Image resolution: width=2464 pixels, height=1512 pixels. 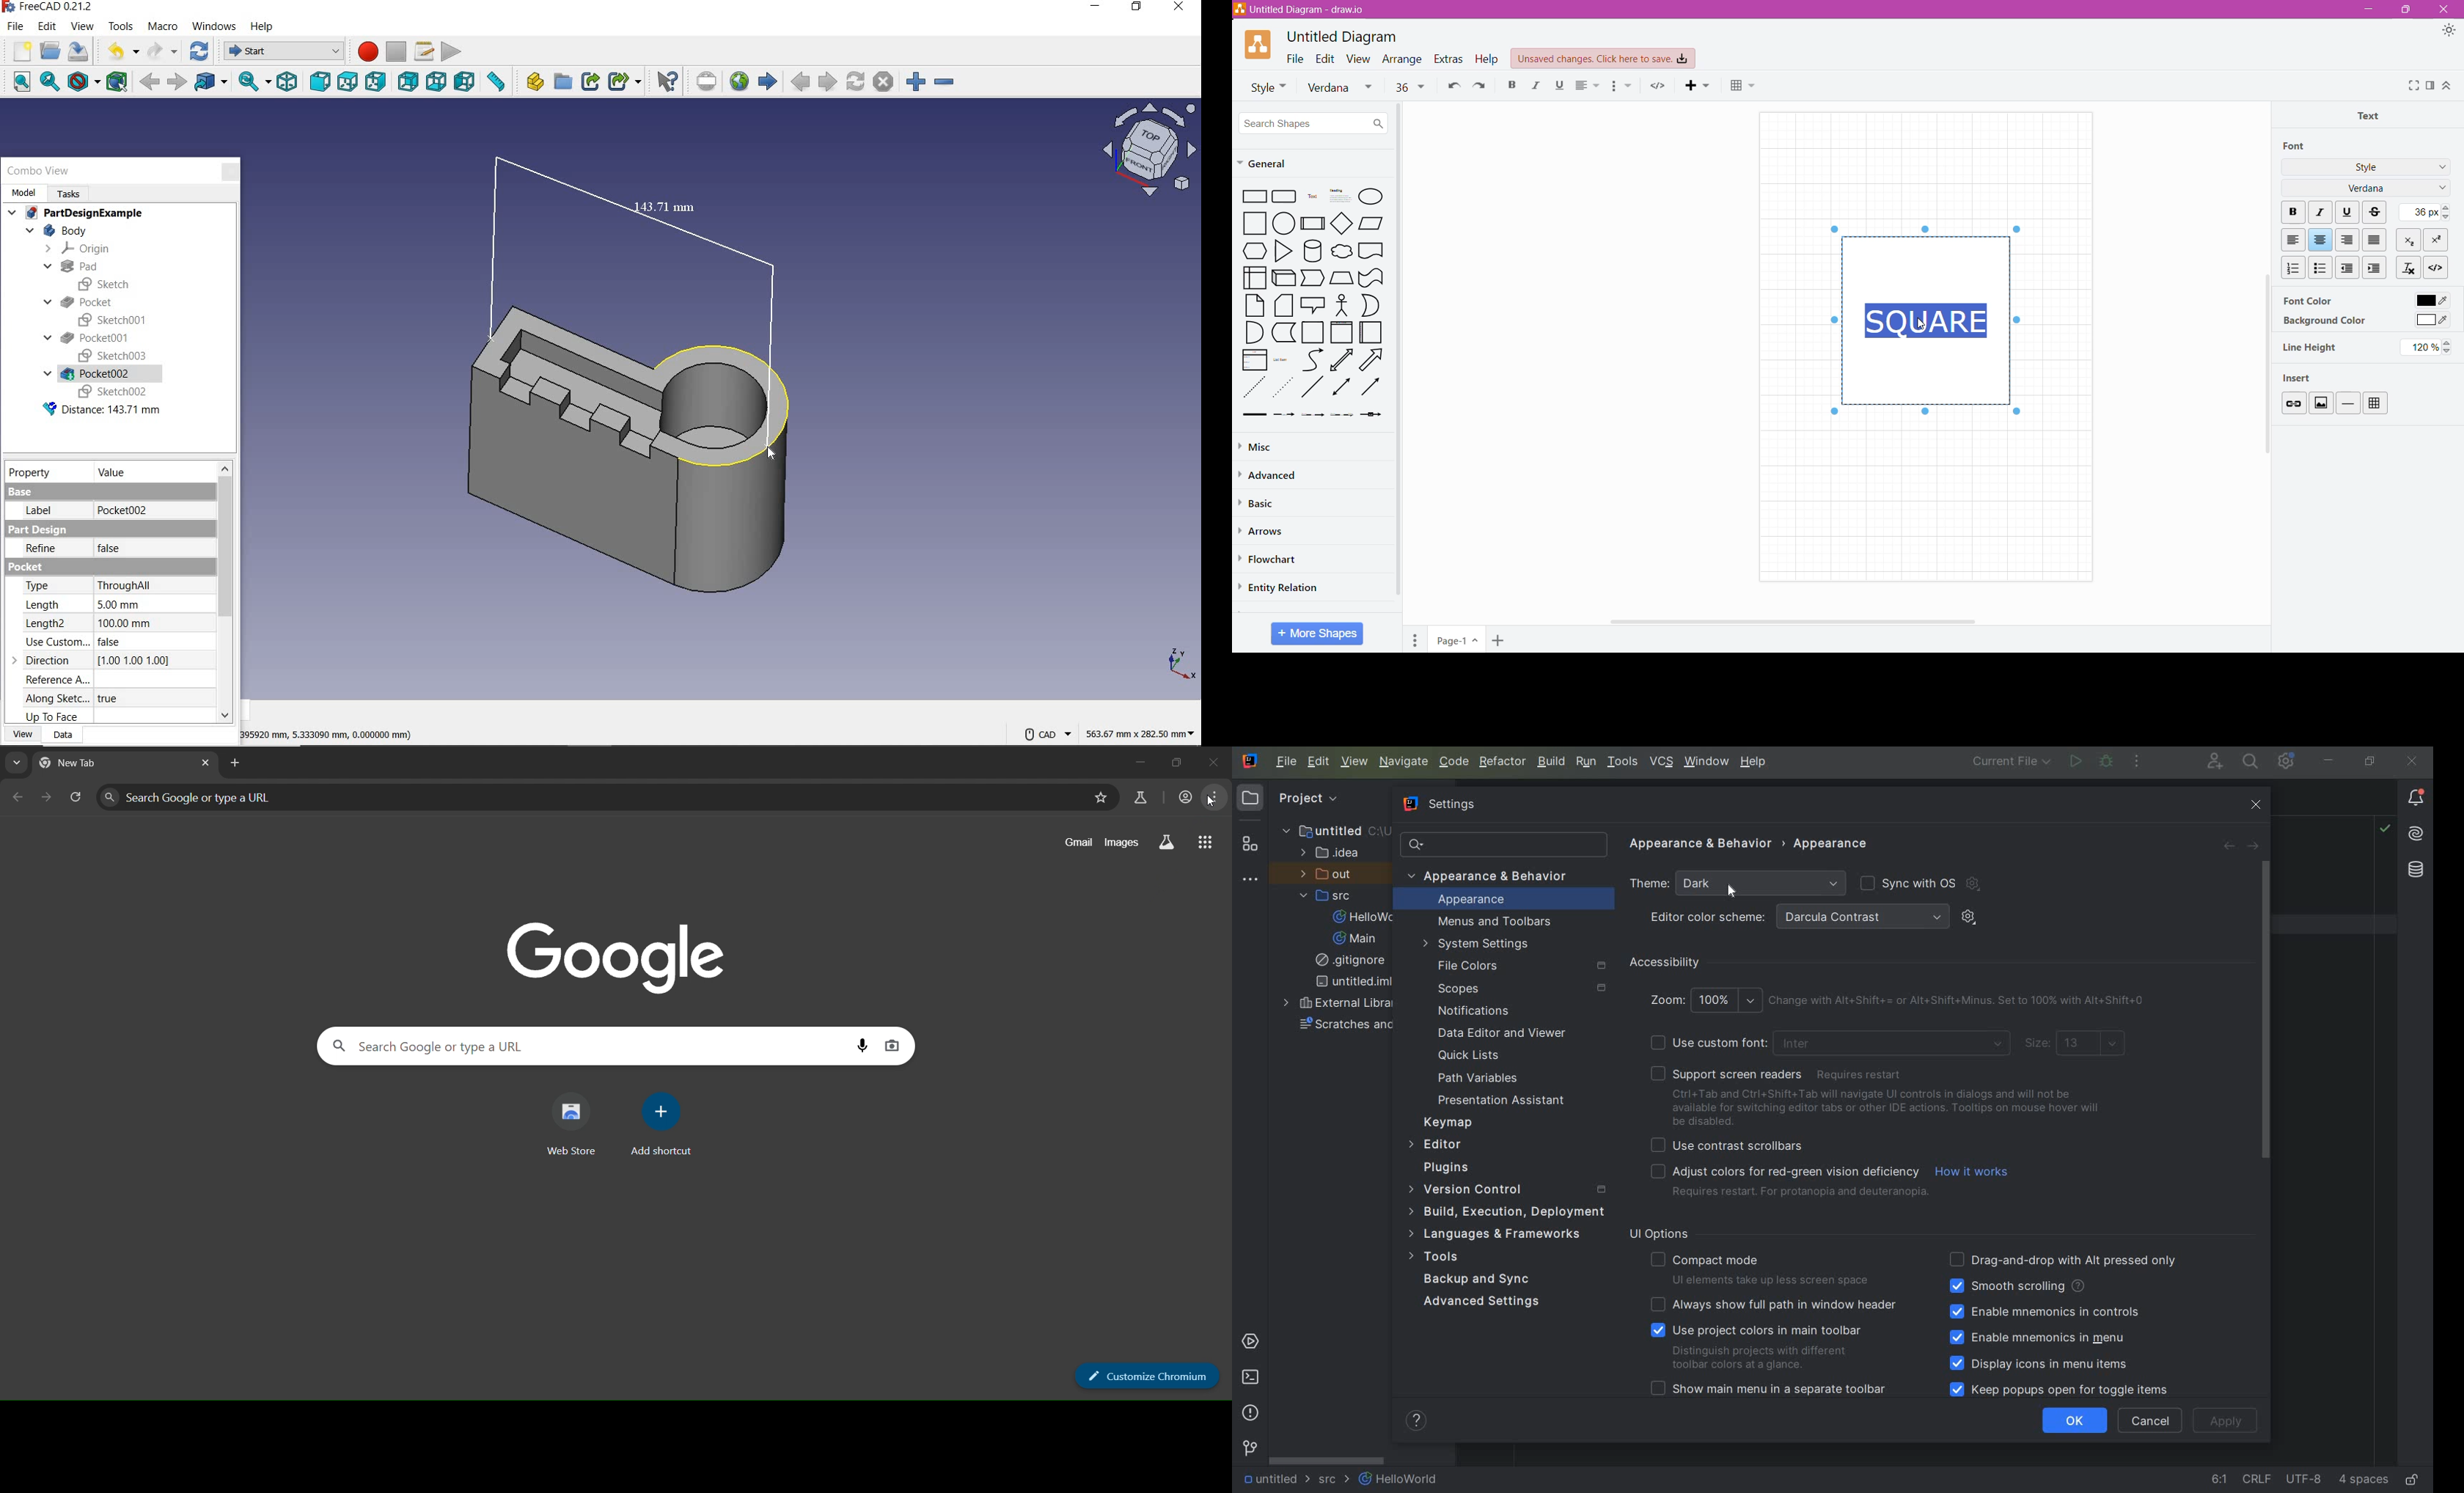 I want to click on Trapezoid, so click(x=1313, y=279).